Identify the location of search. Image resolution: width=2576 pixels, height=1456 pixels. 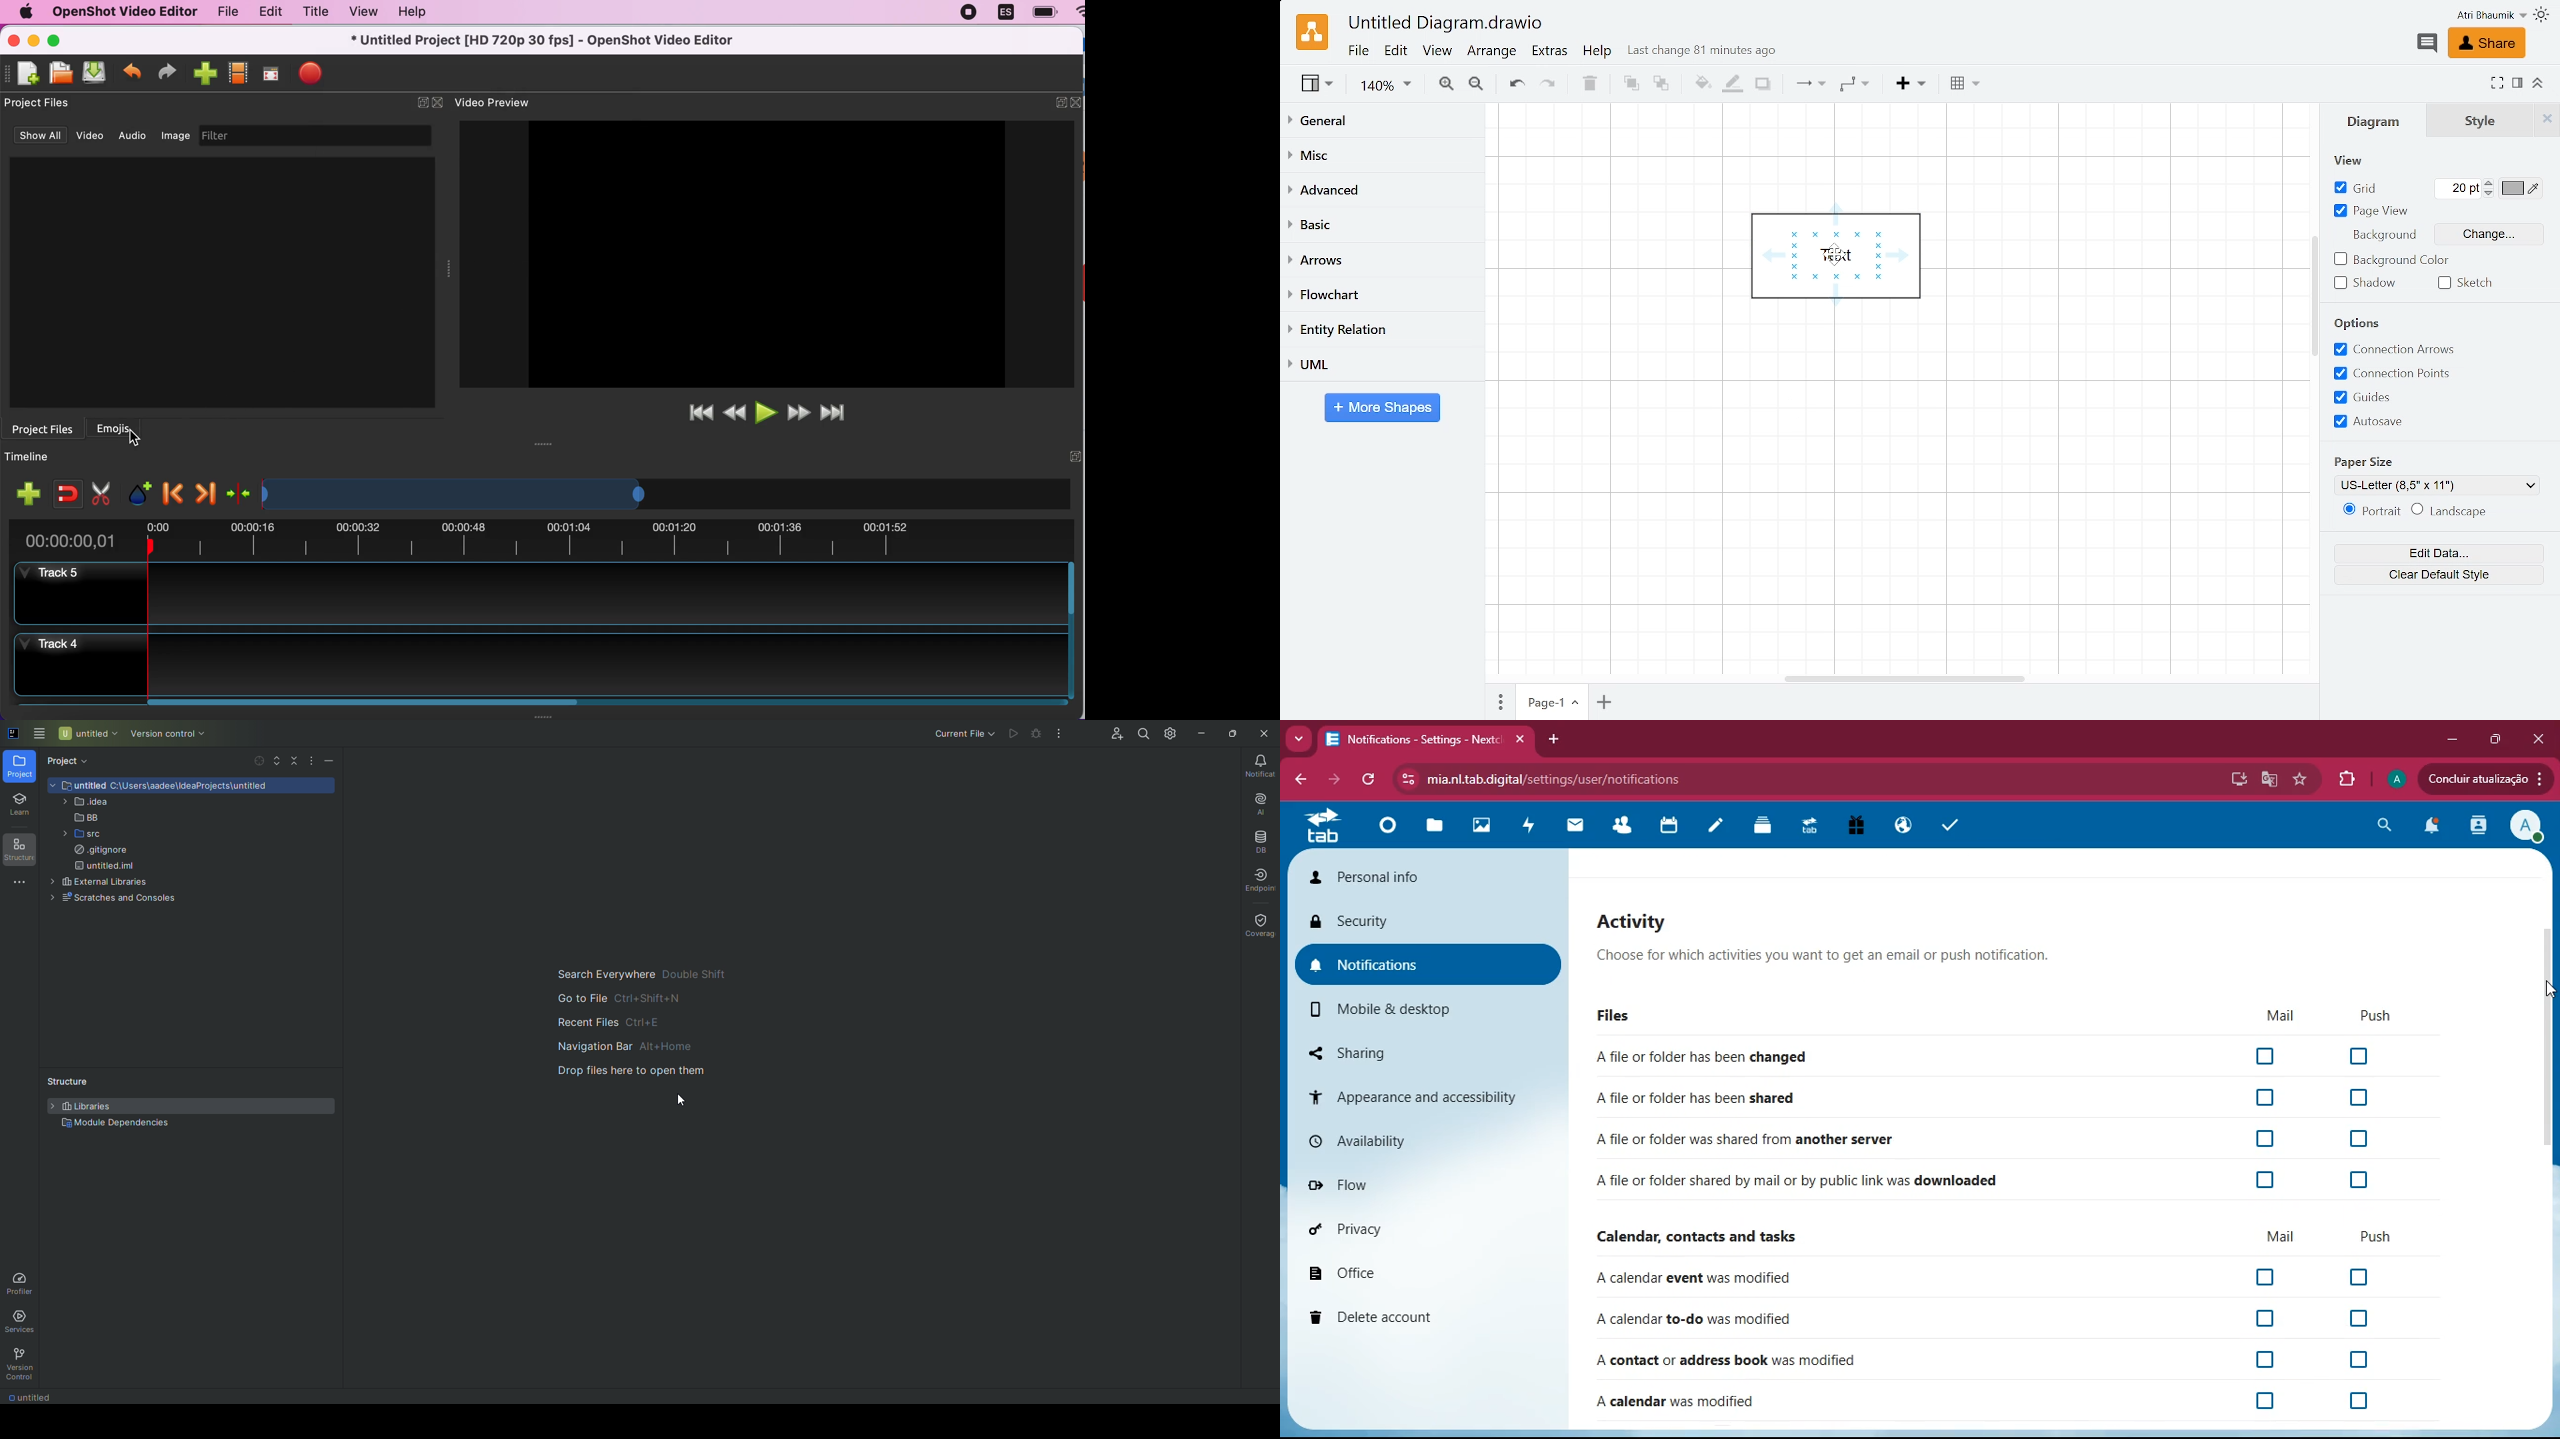
(2388, 825).